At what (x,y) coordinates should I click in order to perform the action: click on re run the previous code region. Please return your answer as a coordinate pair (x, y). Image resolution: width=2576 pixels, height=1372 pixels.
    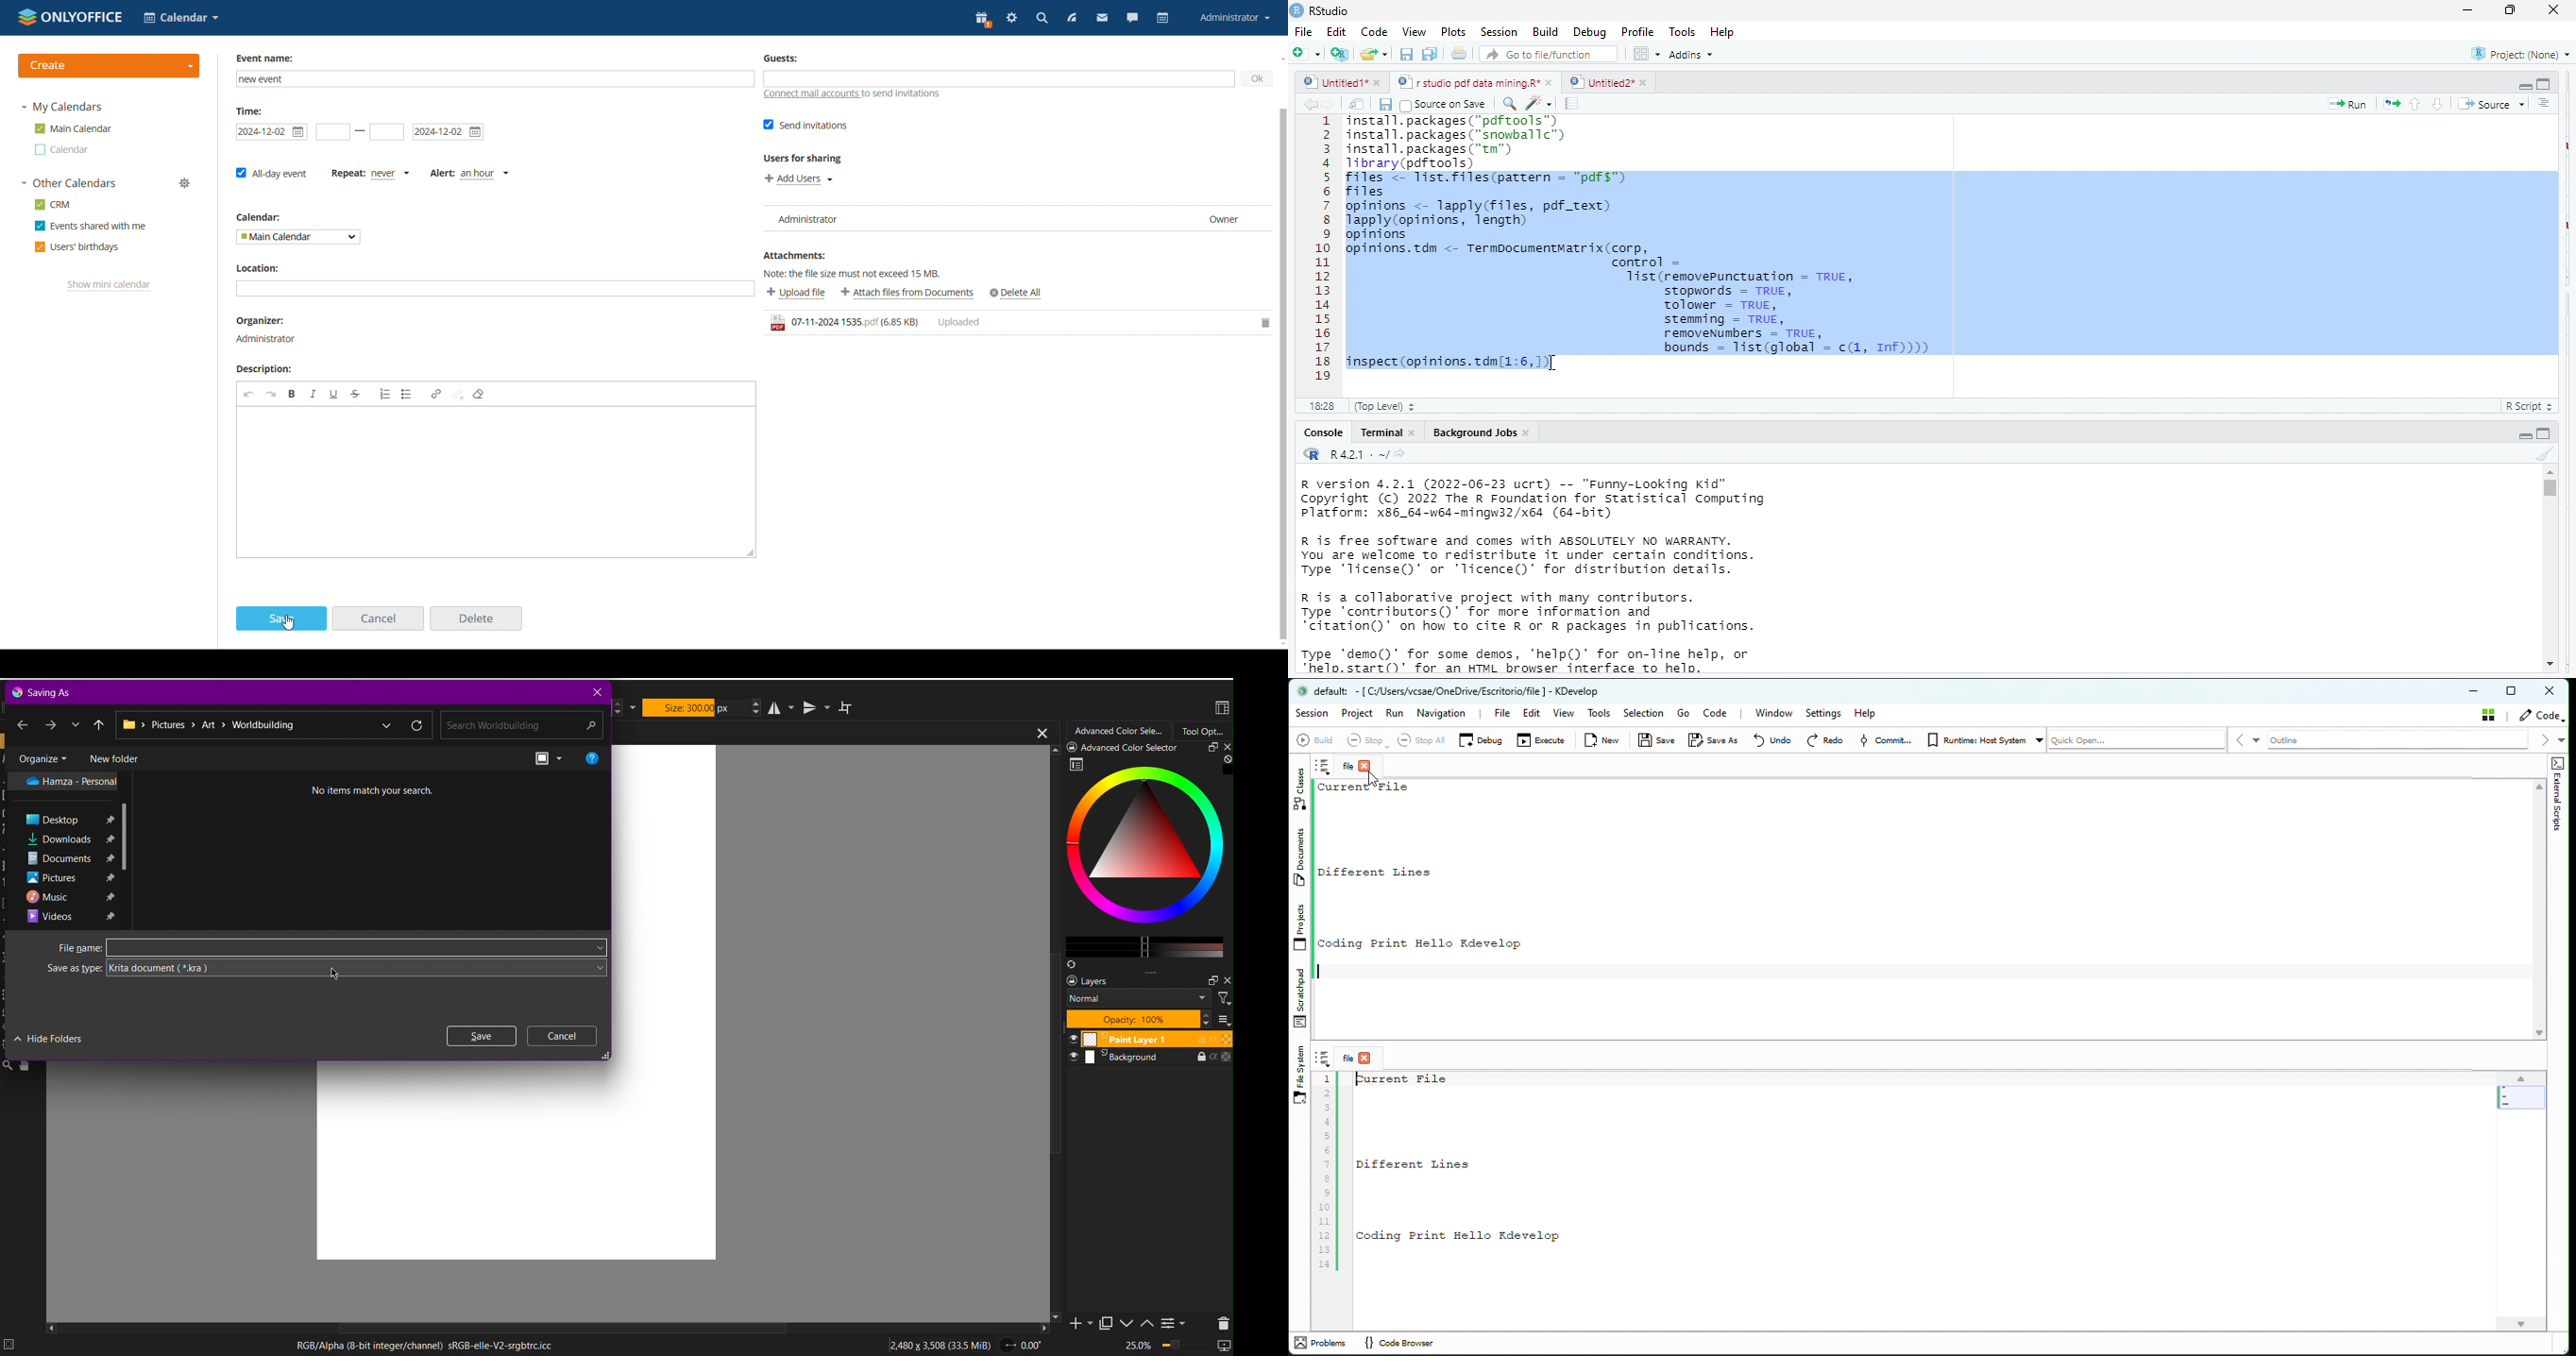
    Looking at the image, I should click on (2388, 103).